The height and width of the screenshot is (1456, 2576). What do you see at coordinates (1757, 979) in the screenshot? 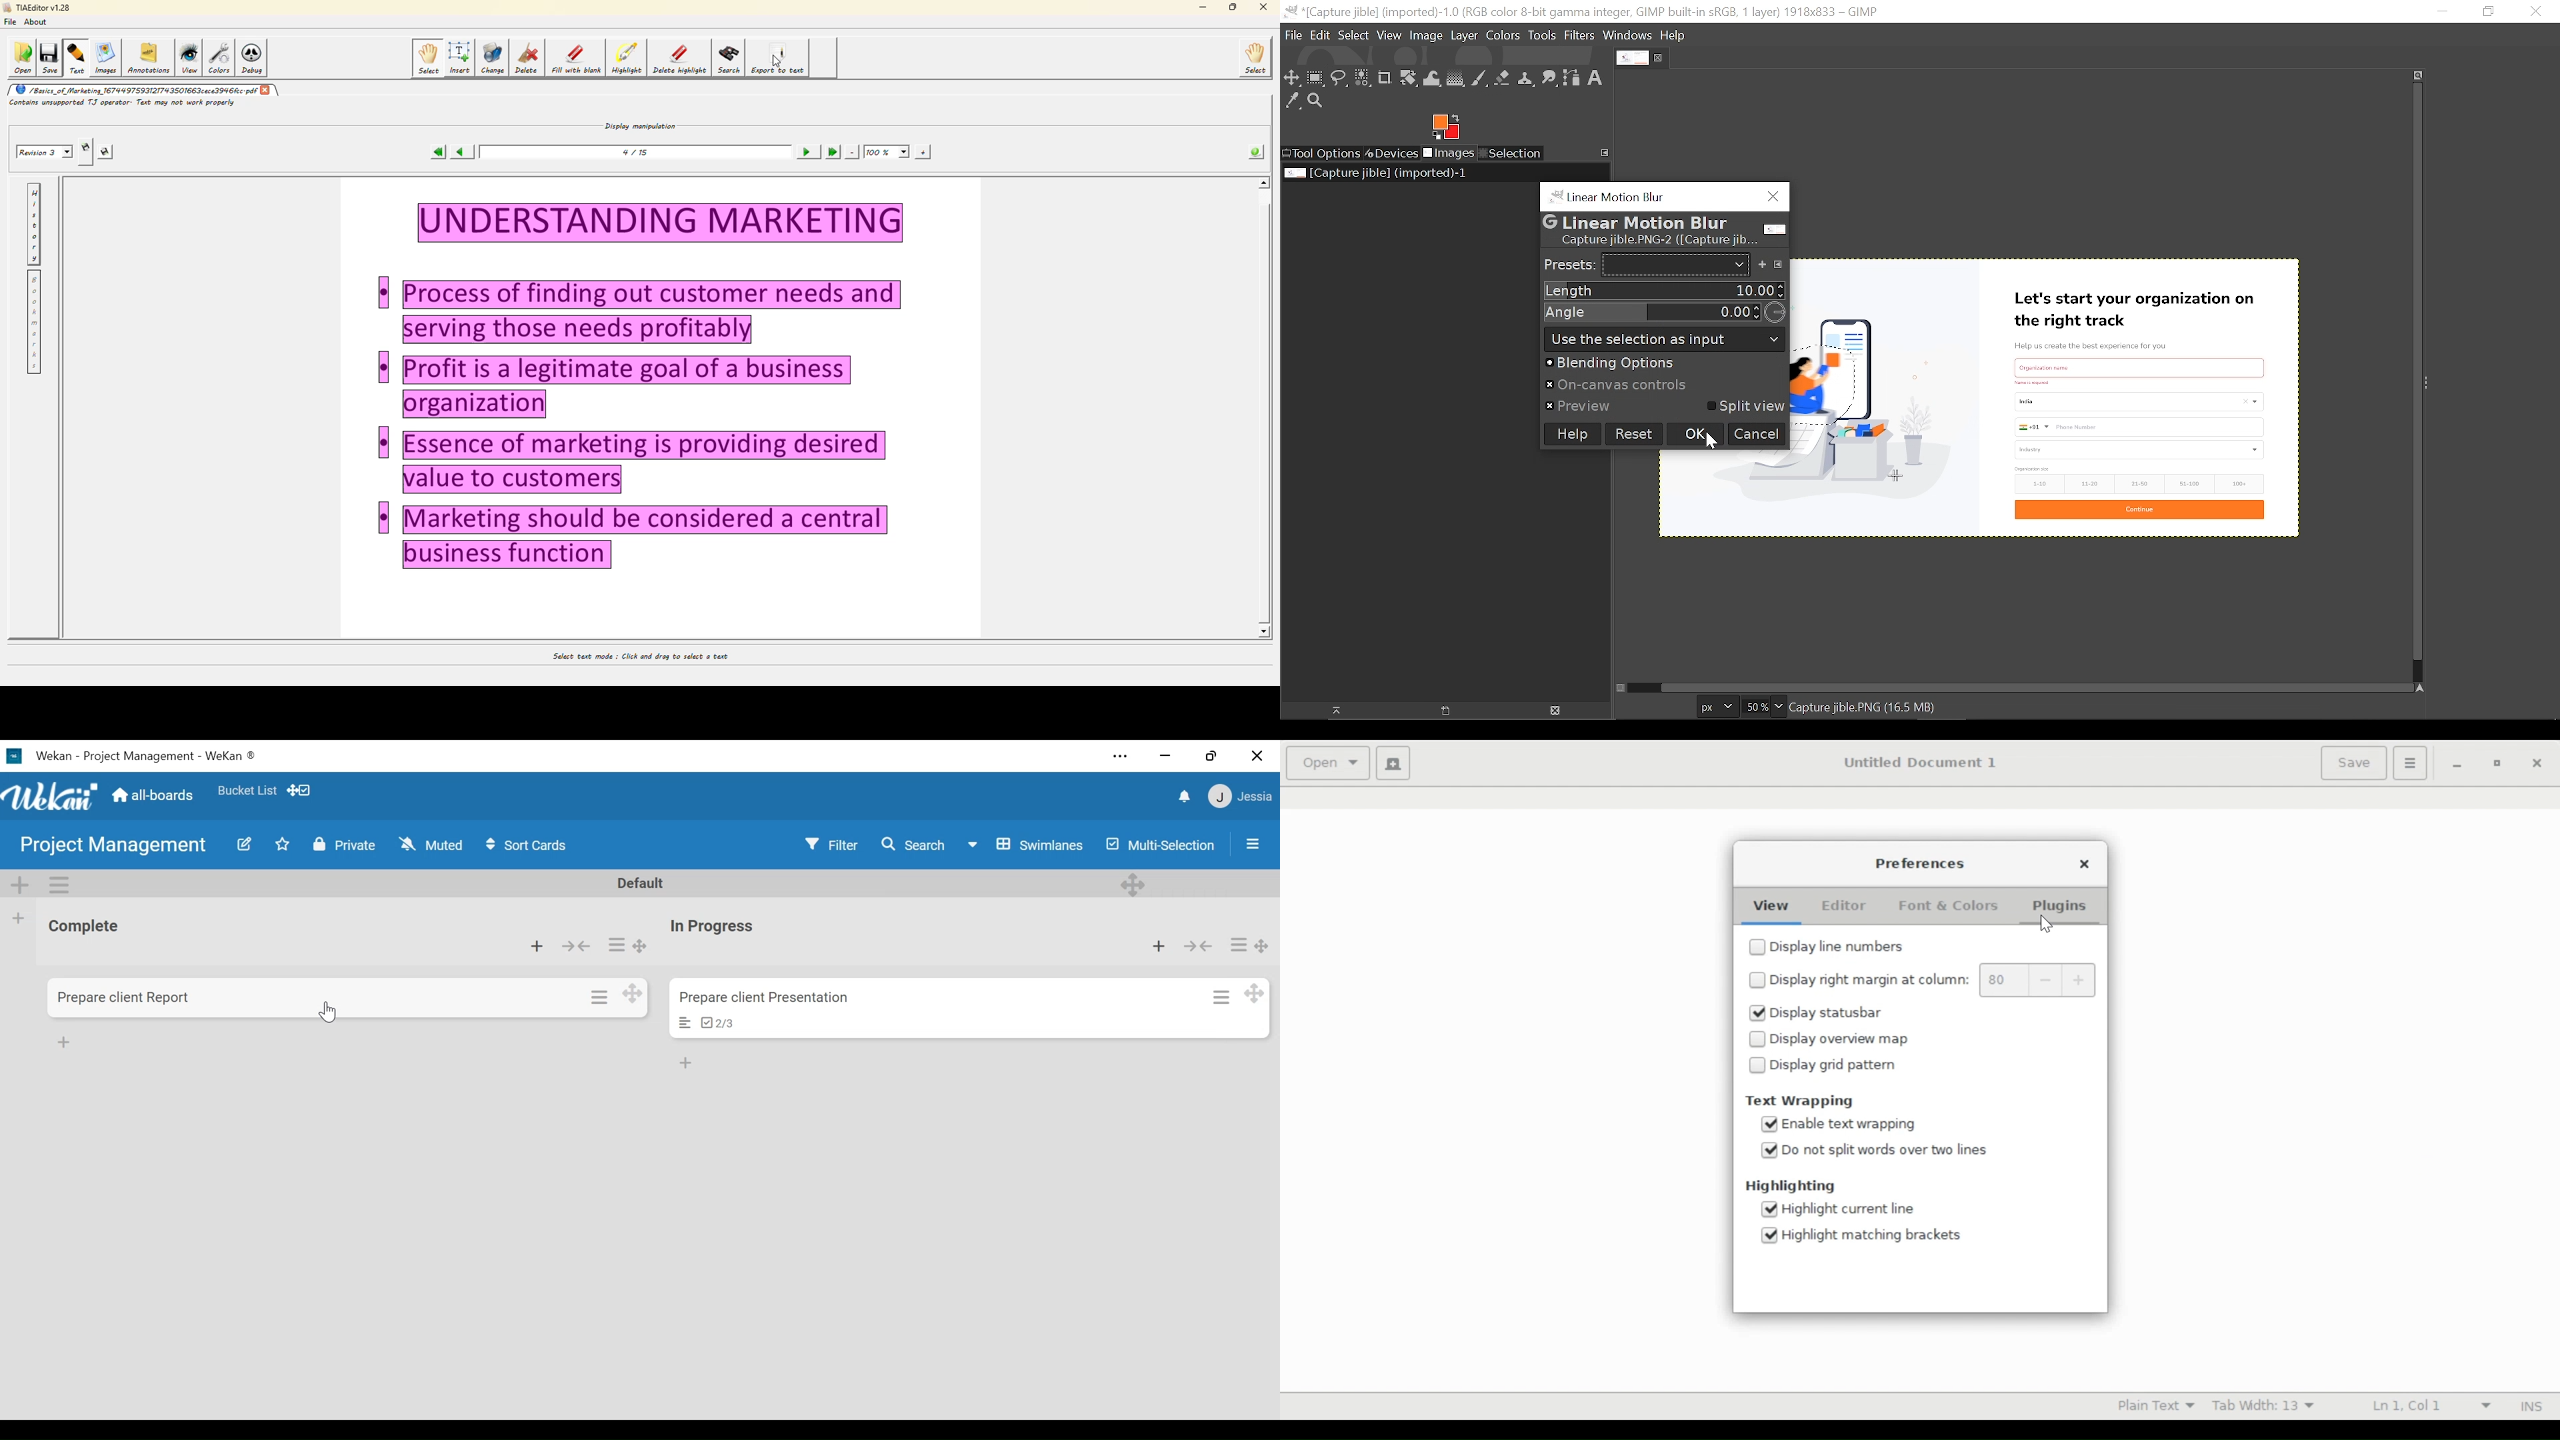
I see `Unselected` at bounding box center [1757, 979].